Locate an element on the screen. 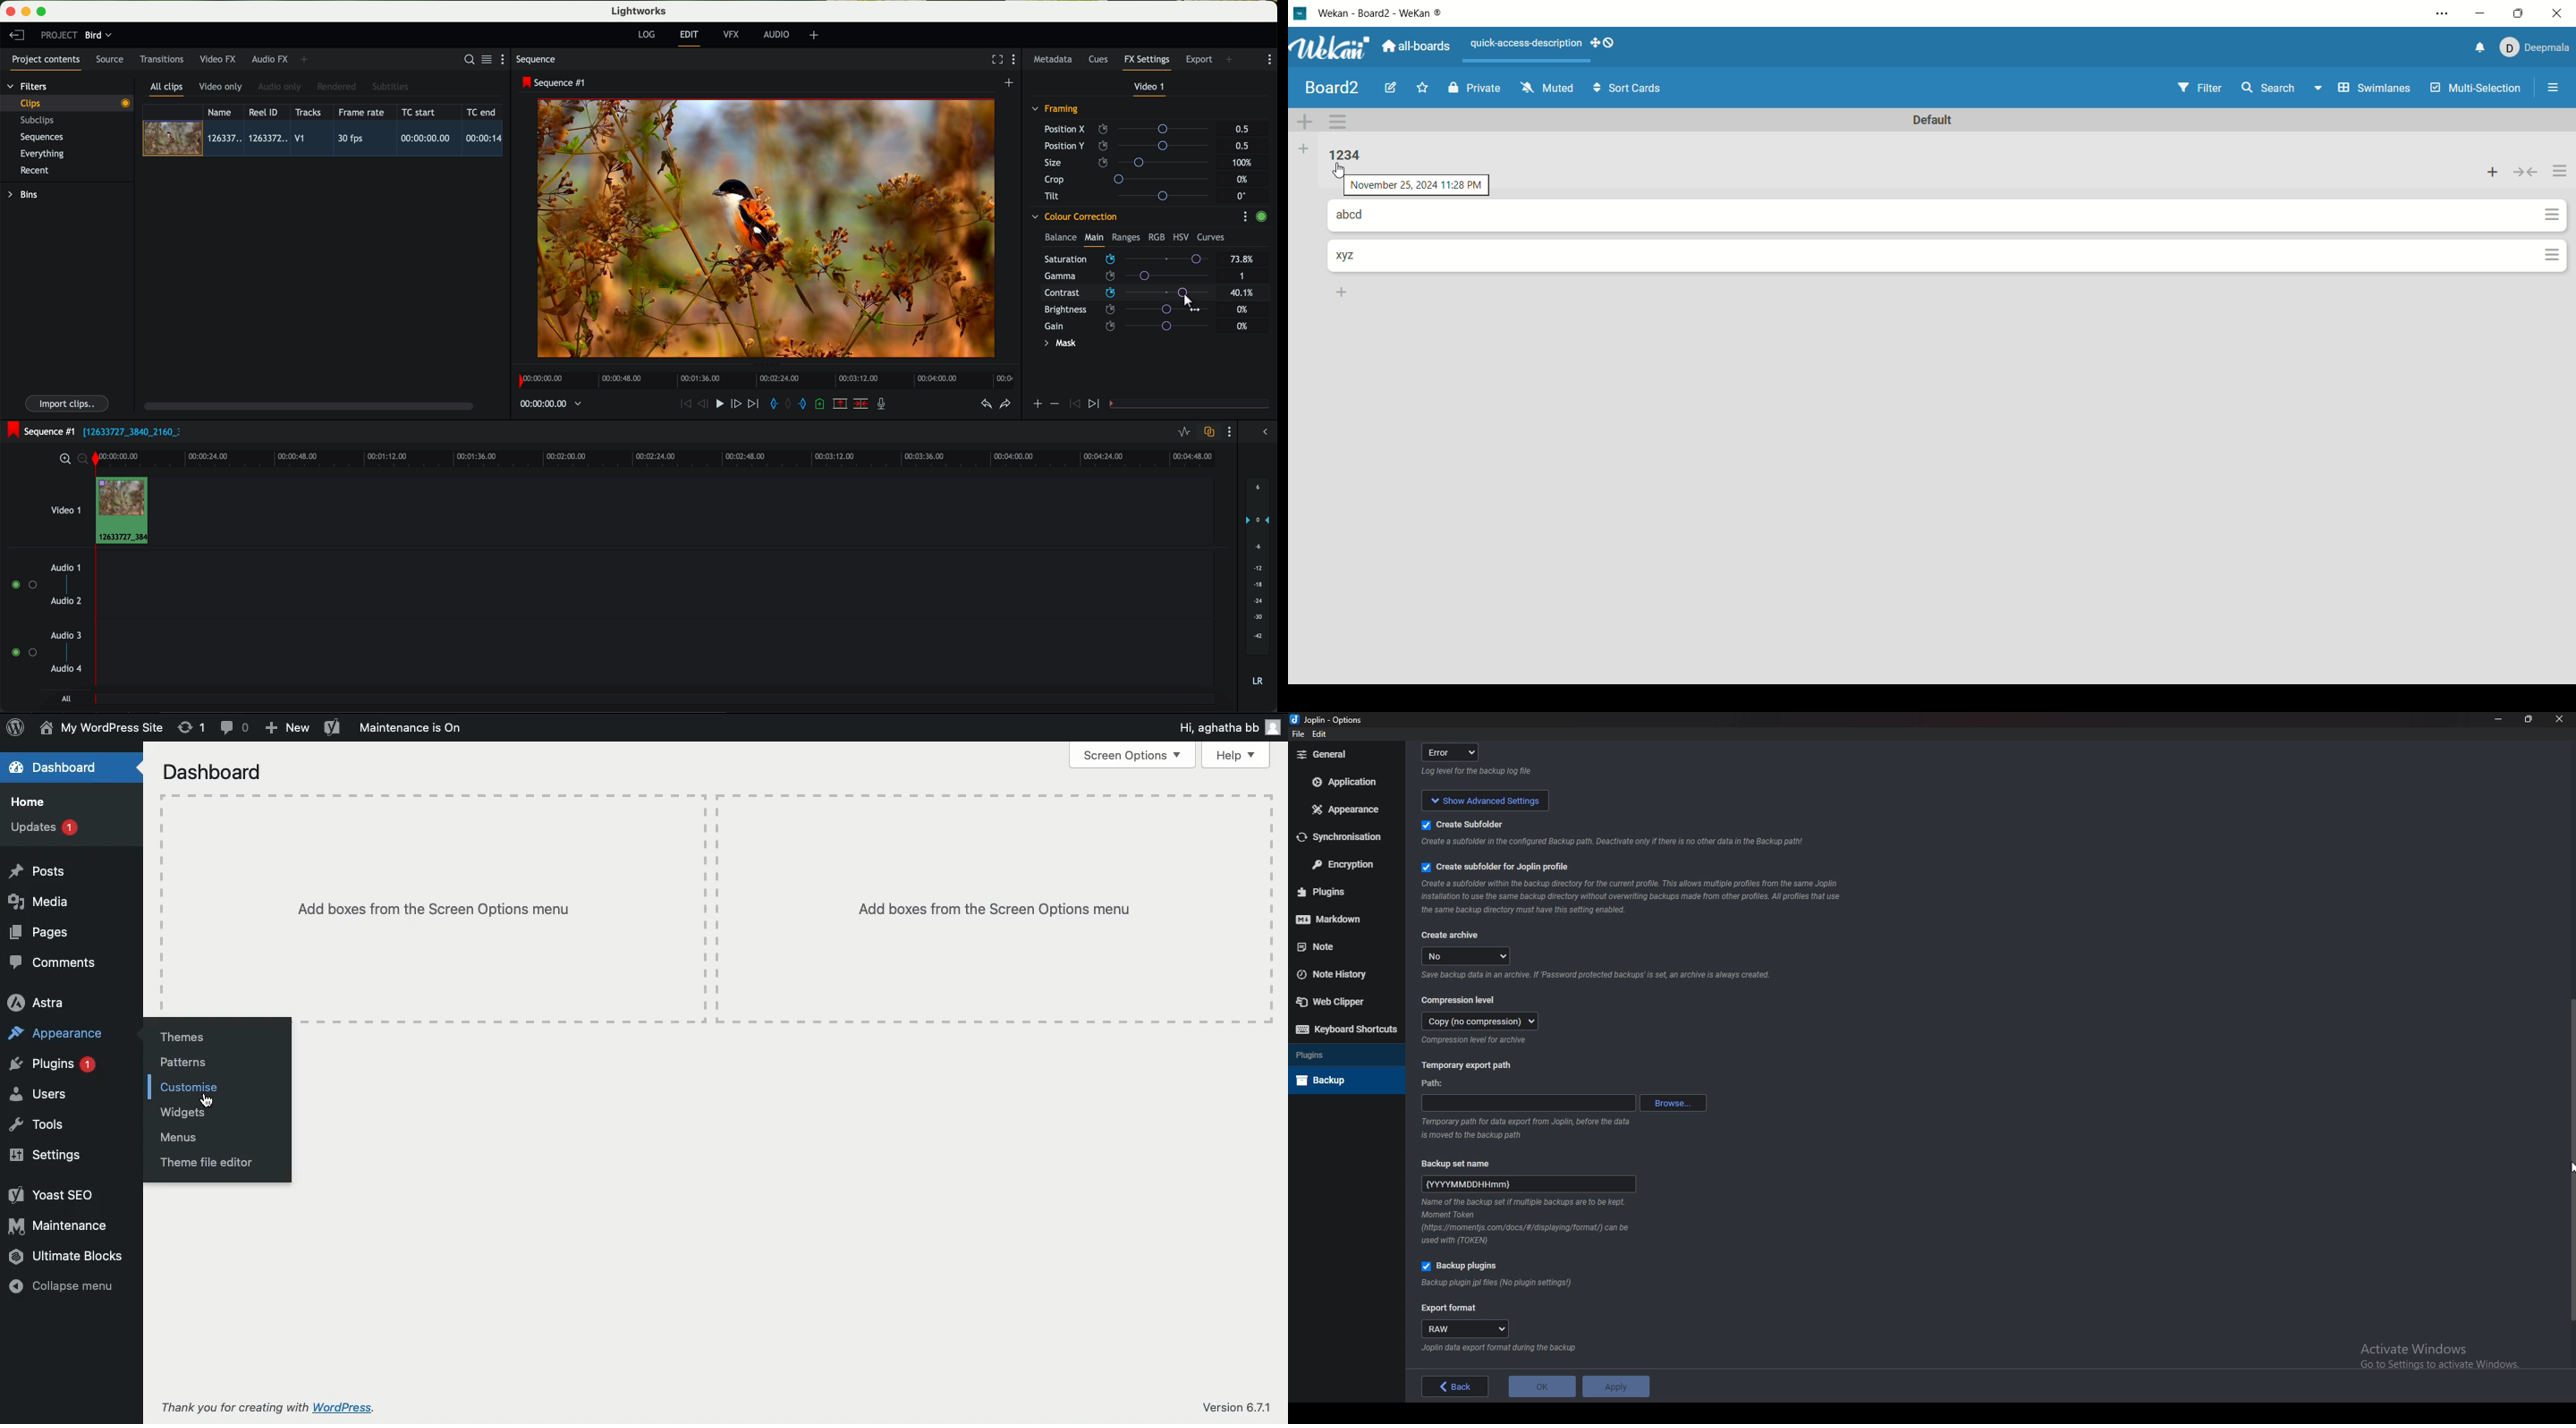 Image resolution: width=2576 pixels, height=1428 pixels. add 'out' mark is located at coordinates (807, 403).